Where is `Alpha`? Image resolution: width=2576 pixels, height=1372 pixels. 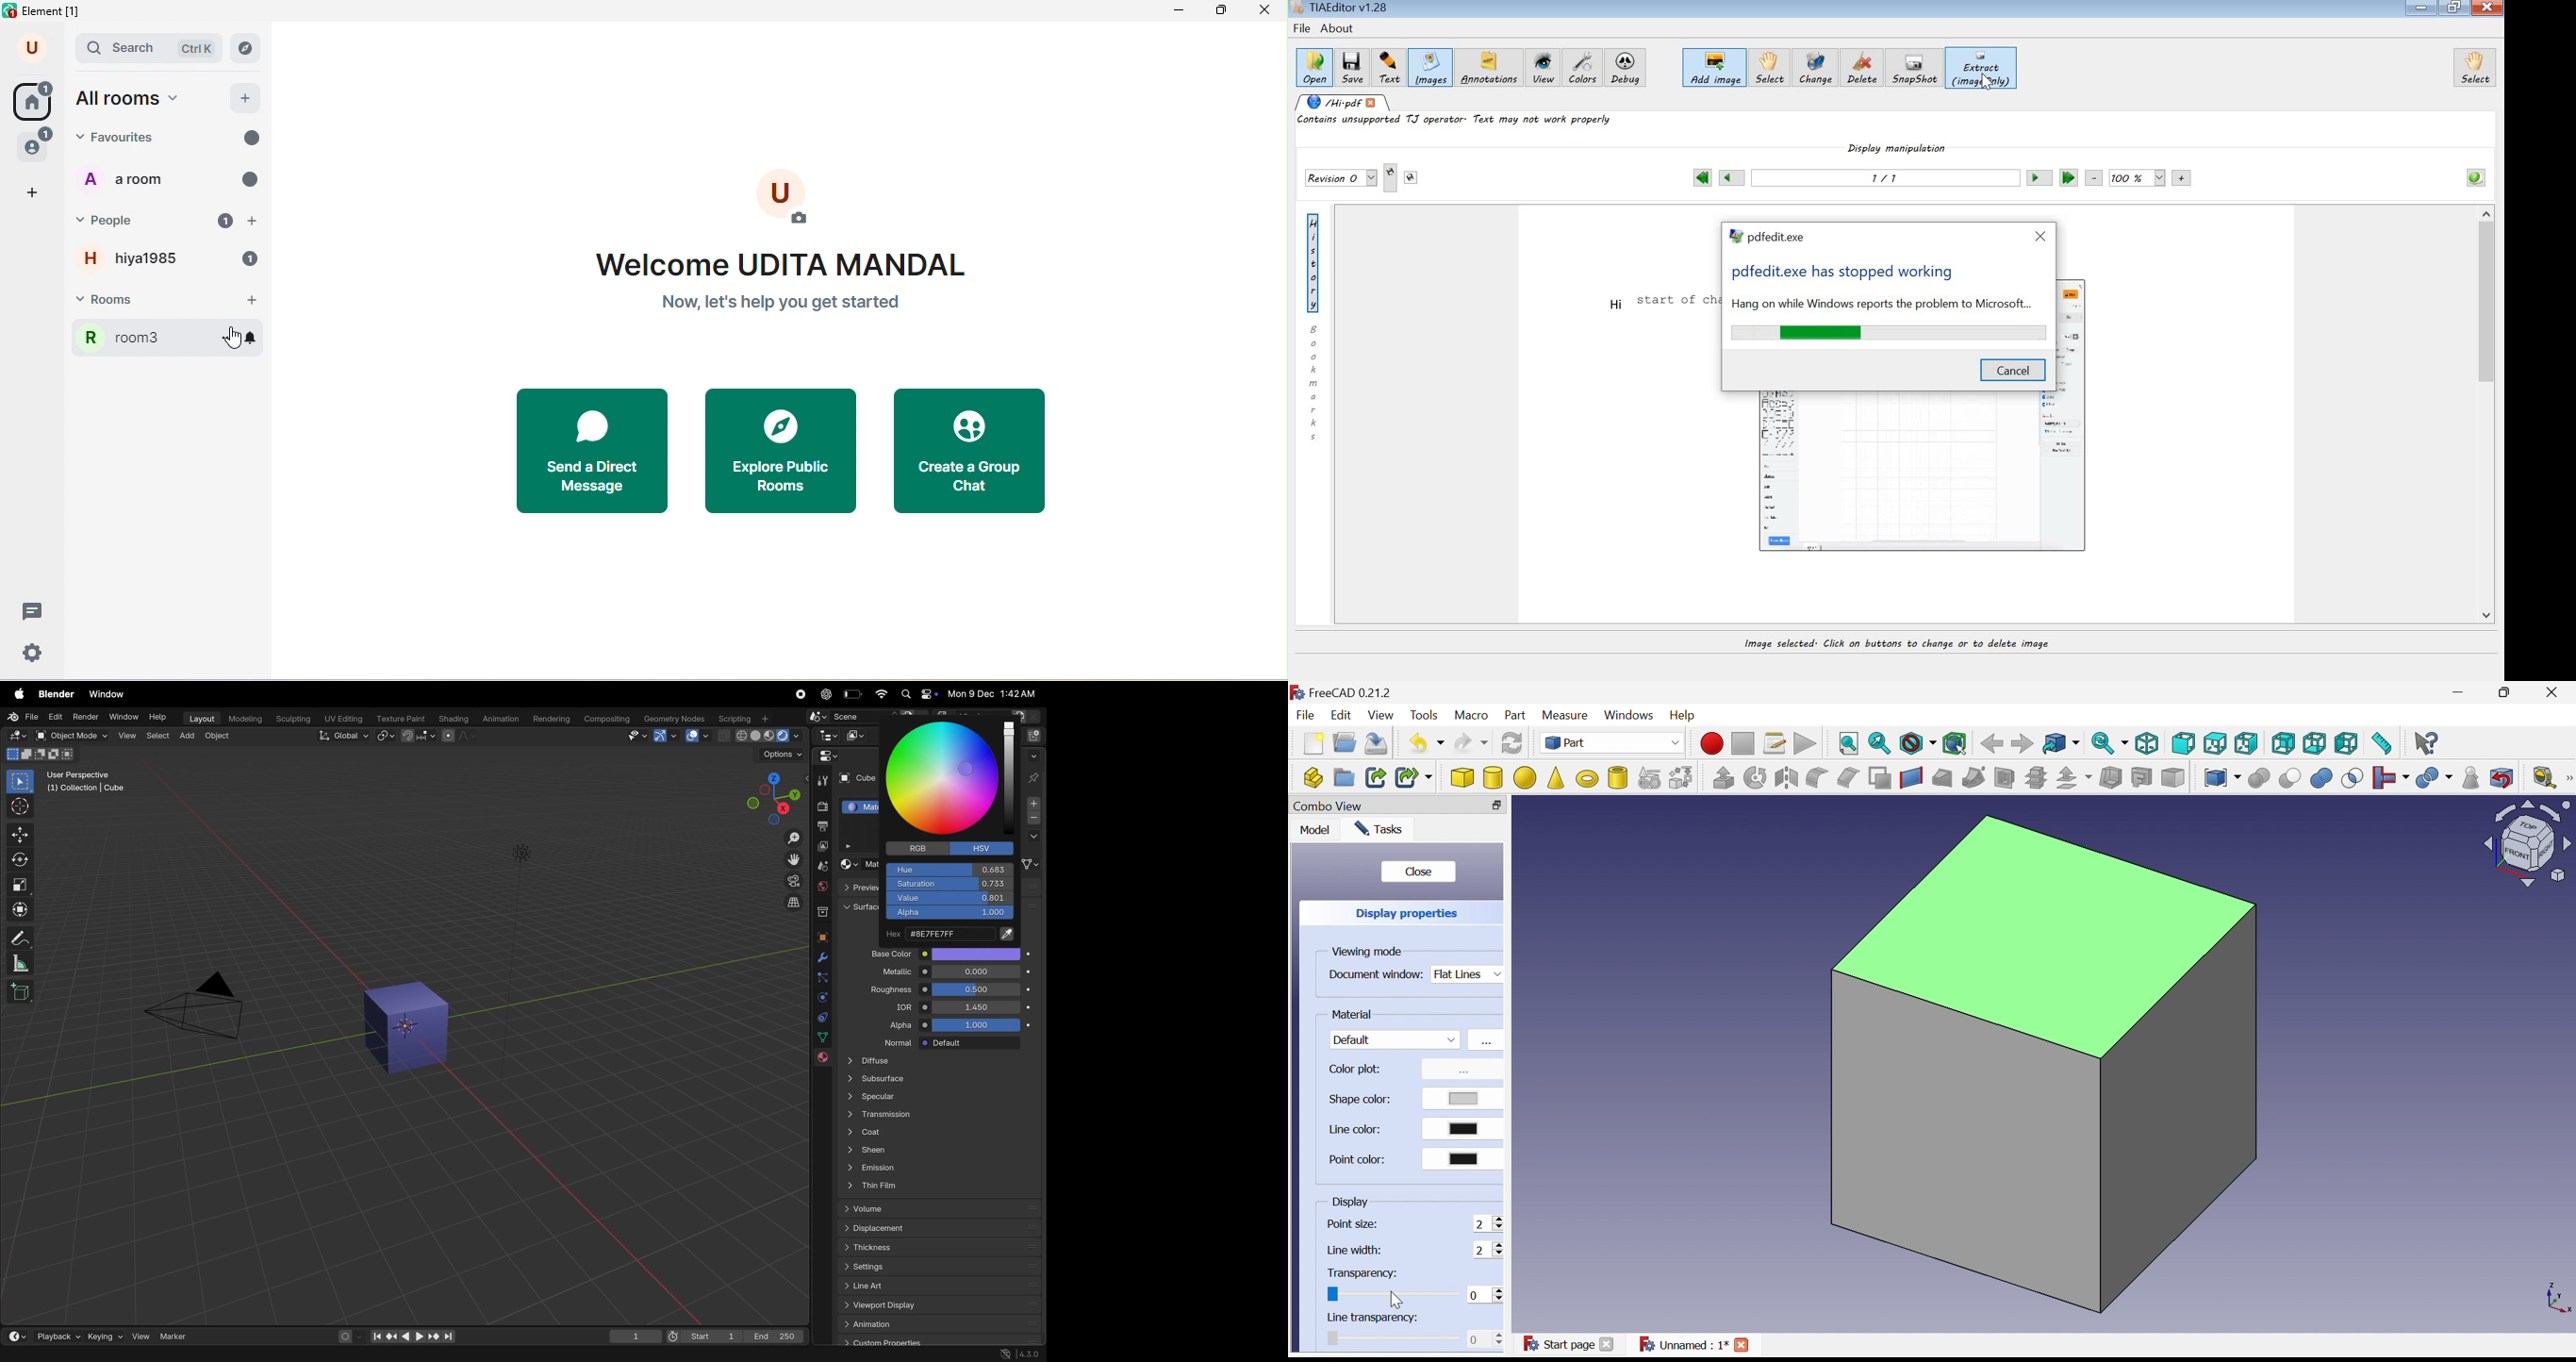
Alpha is located at coordinates (948, 914).